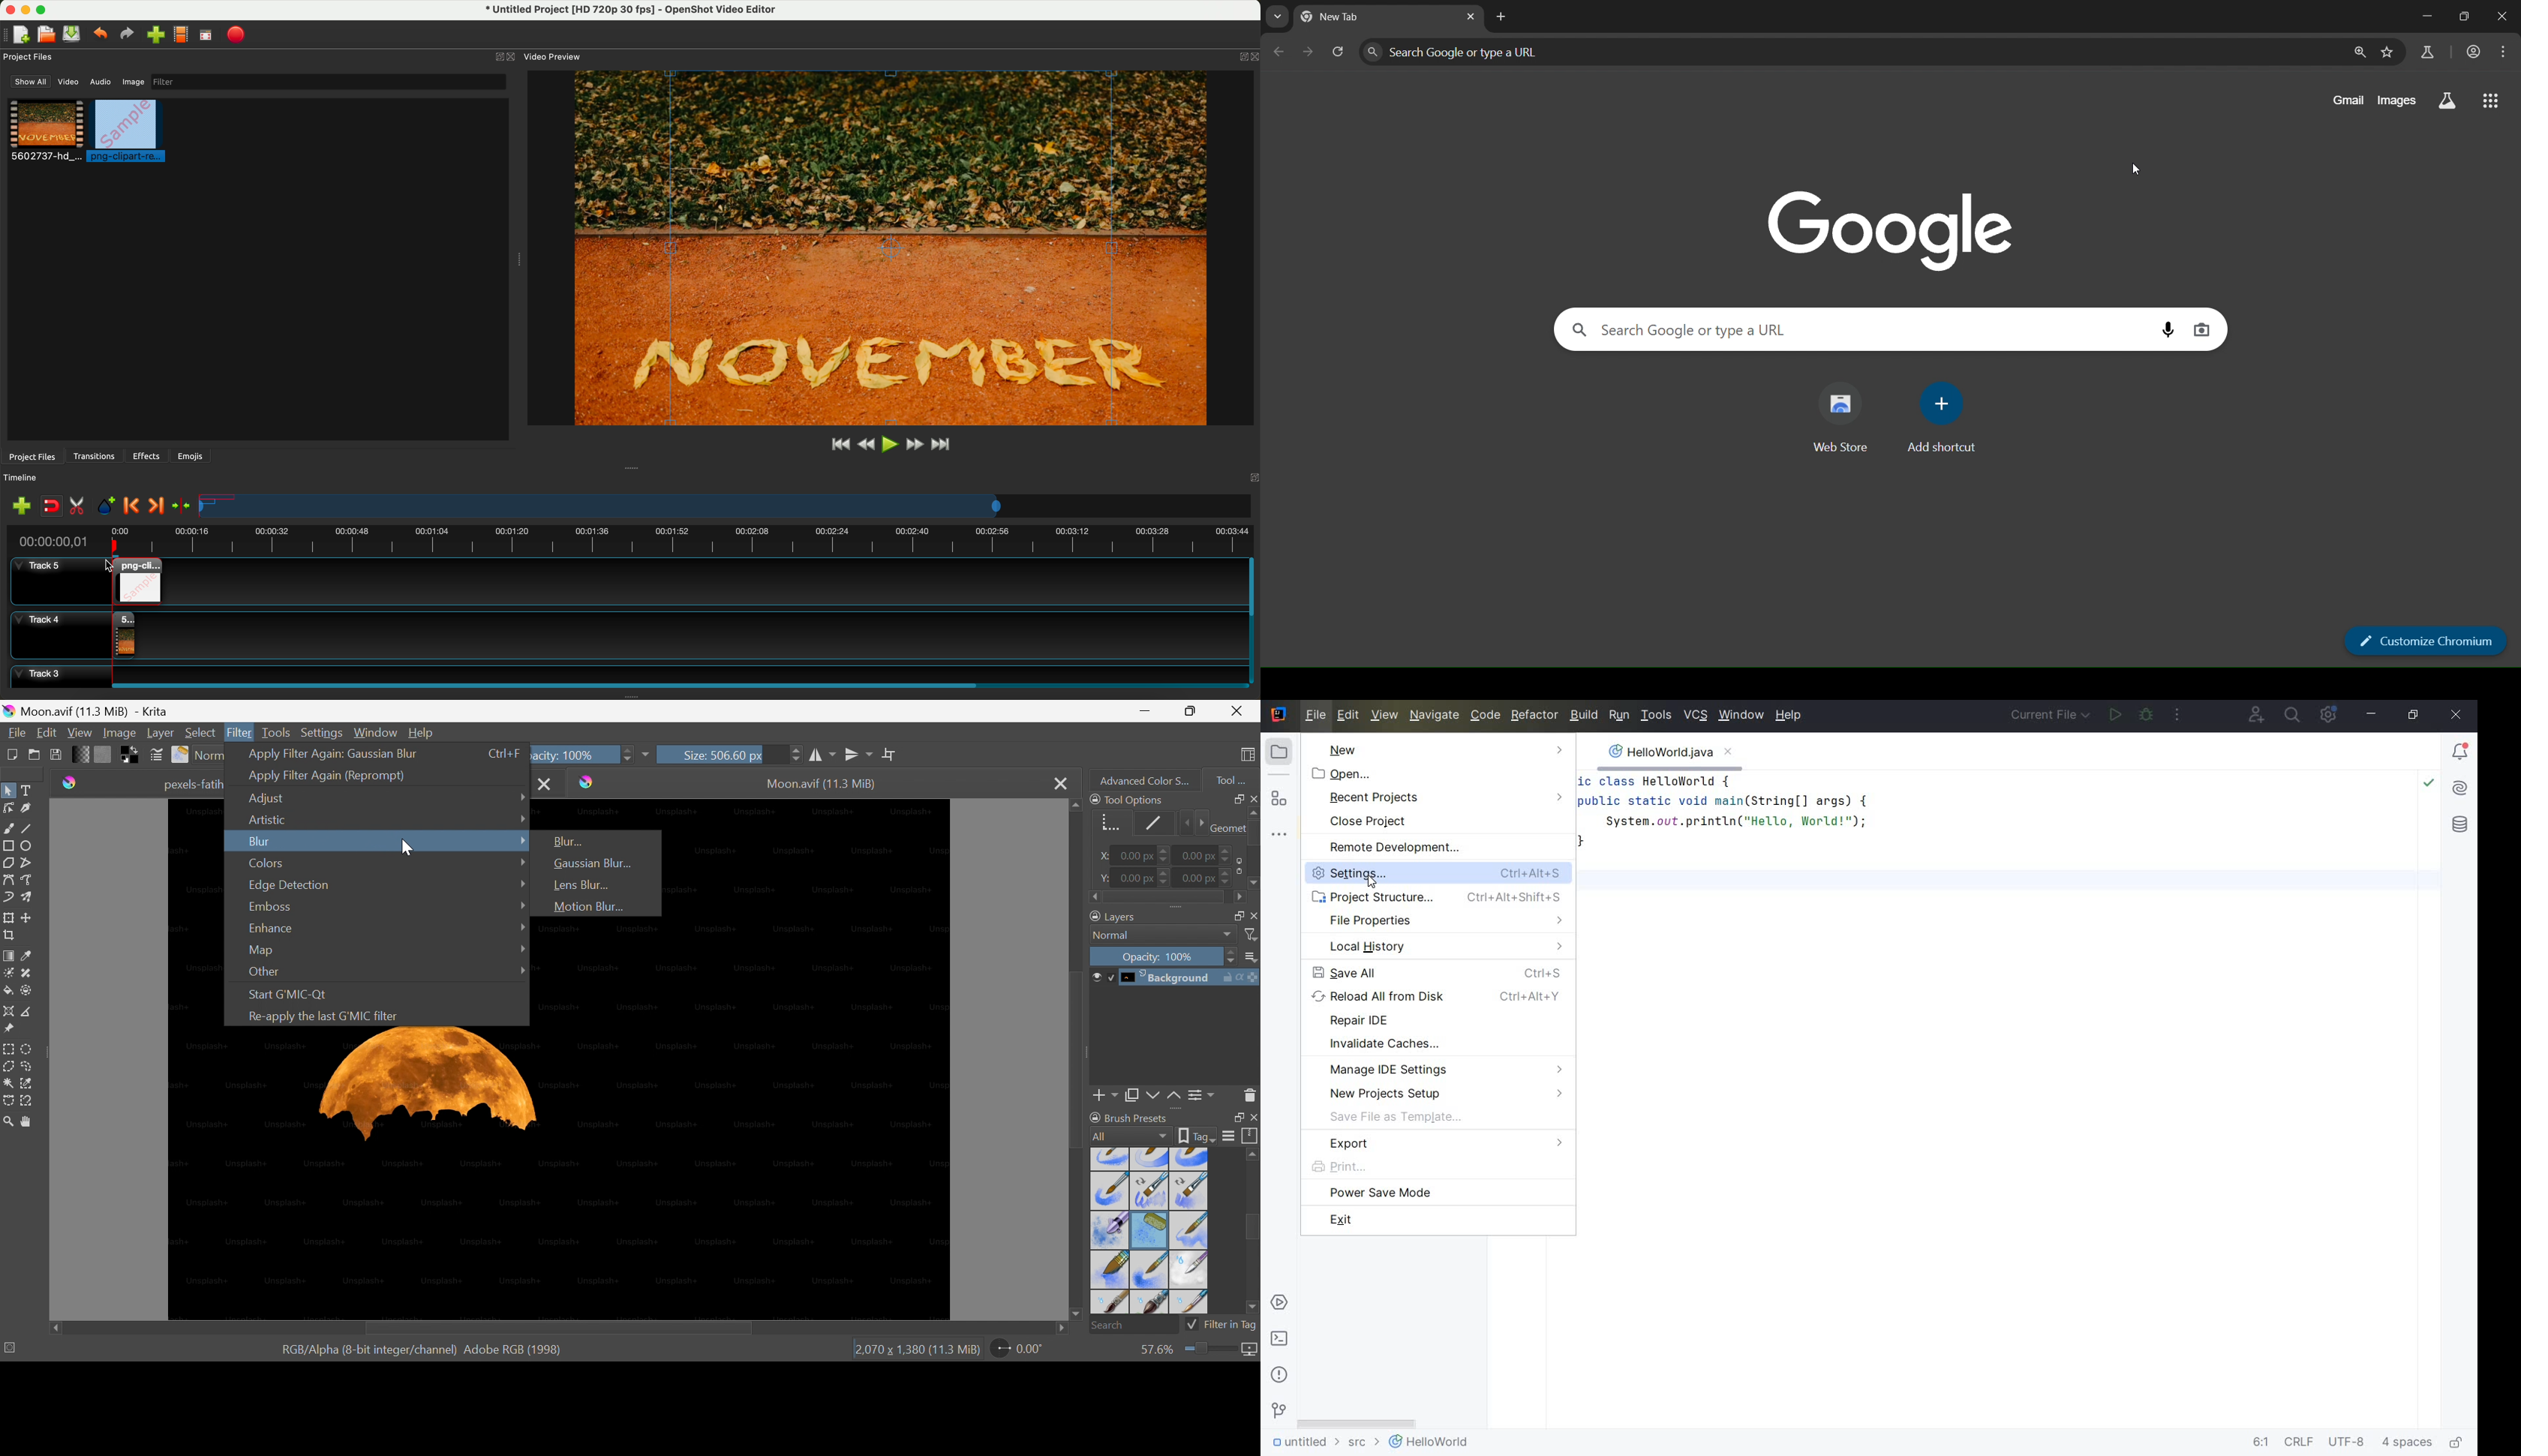 This screenshot has height=1456, width=2548. Describe the element at coordinates (201, 732) in the screenshot. I see `Select` at that location.